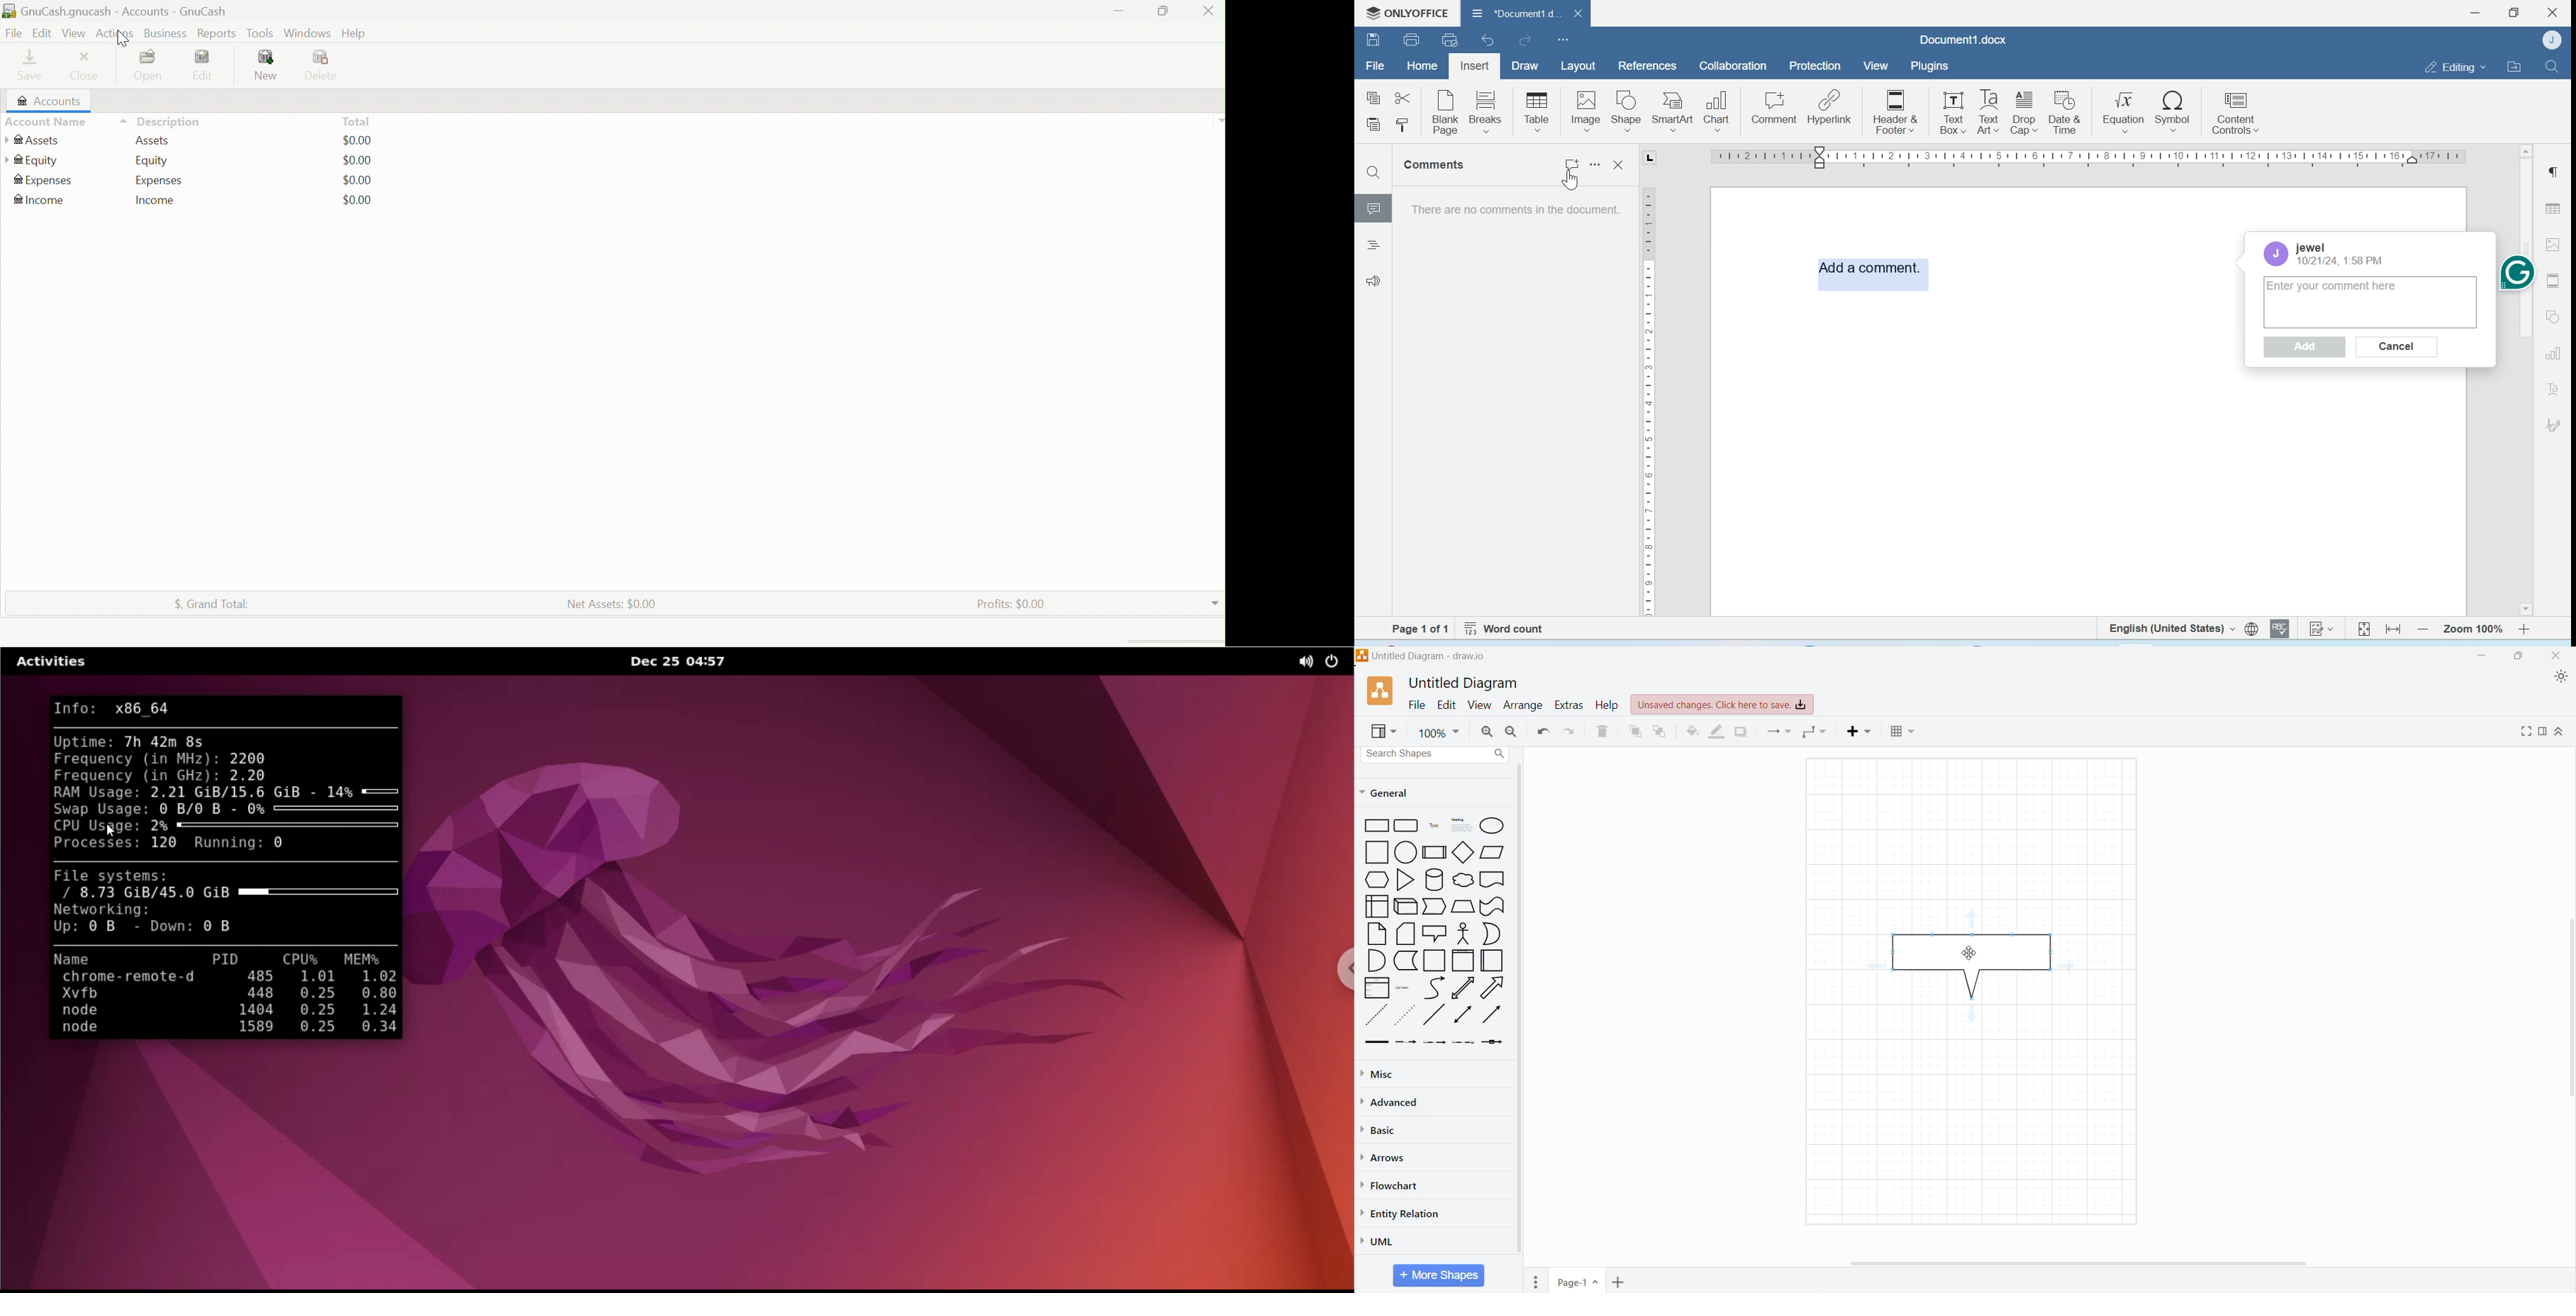 This screenshot has width=2576, height=1316. What do you see at coordinates (1964, 39) in the screenshot?
I see `Document1.docx` at bounding box center [1964, 39].